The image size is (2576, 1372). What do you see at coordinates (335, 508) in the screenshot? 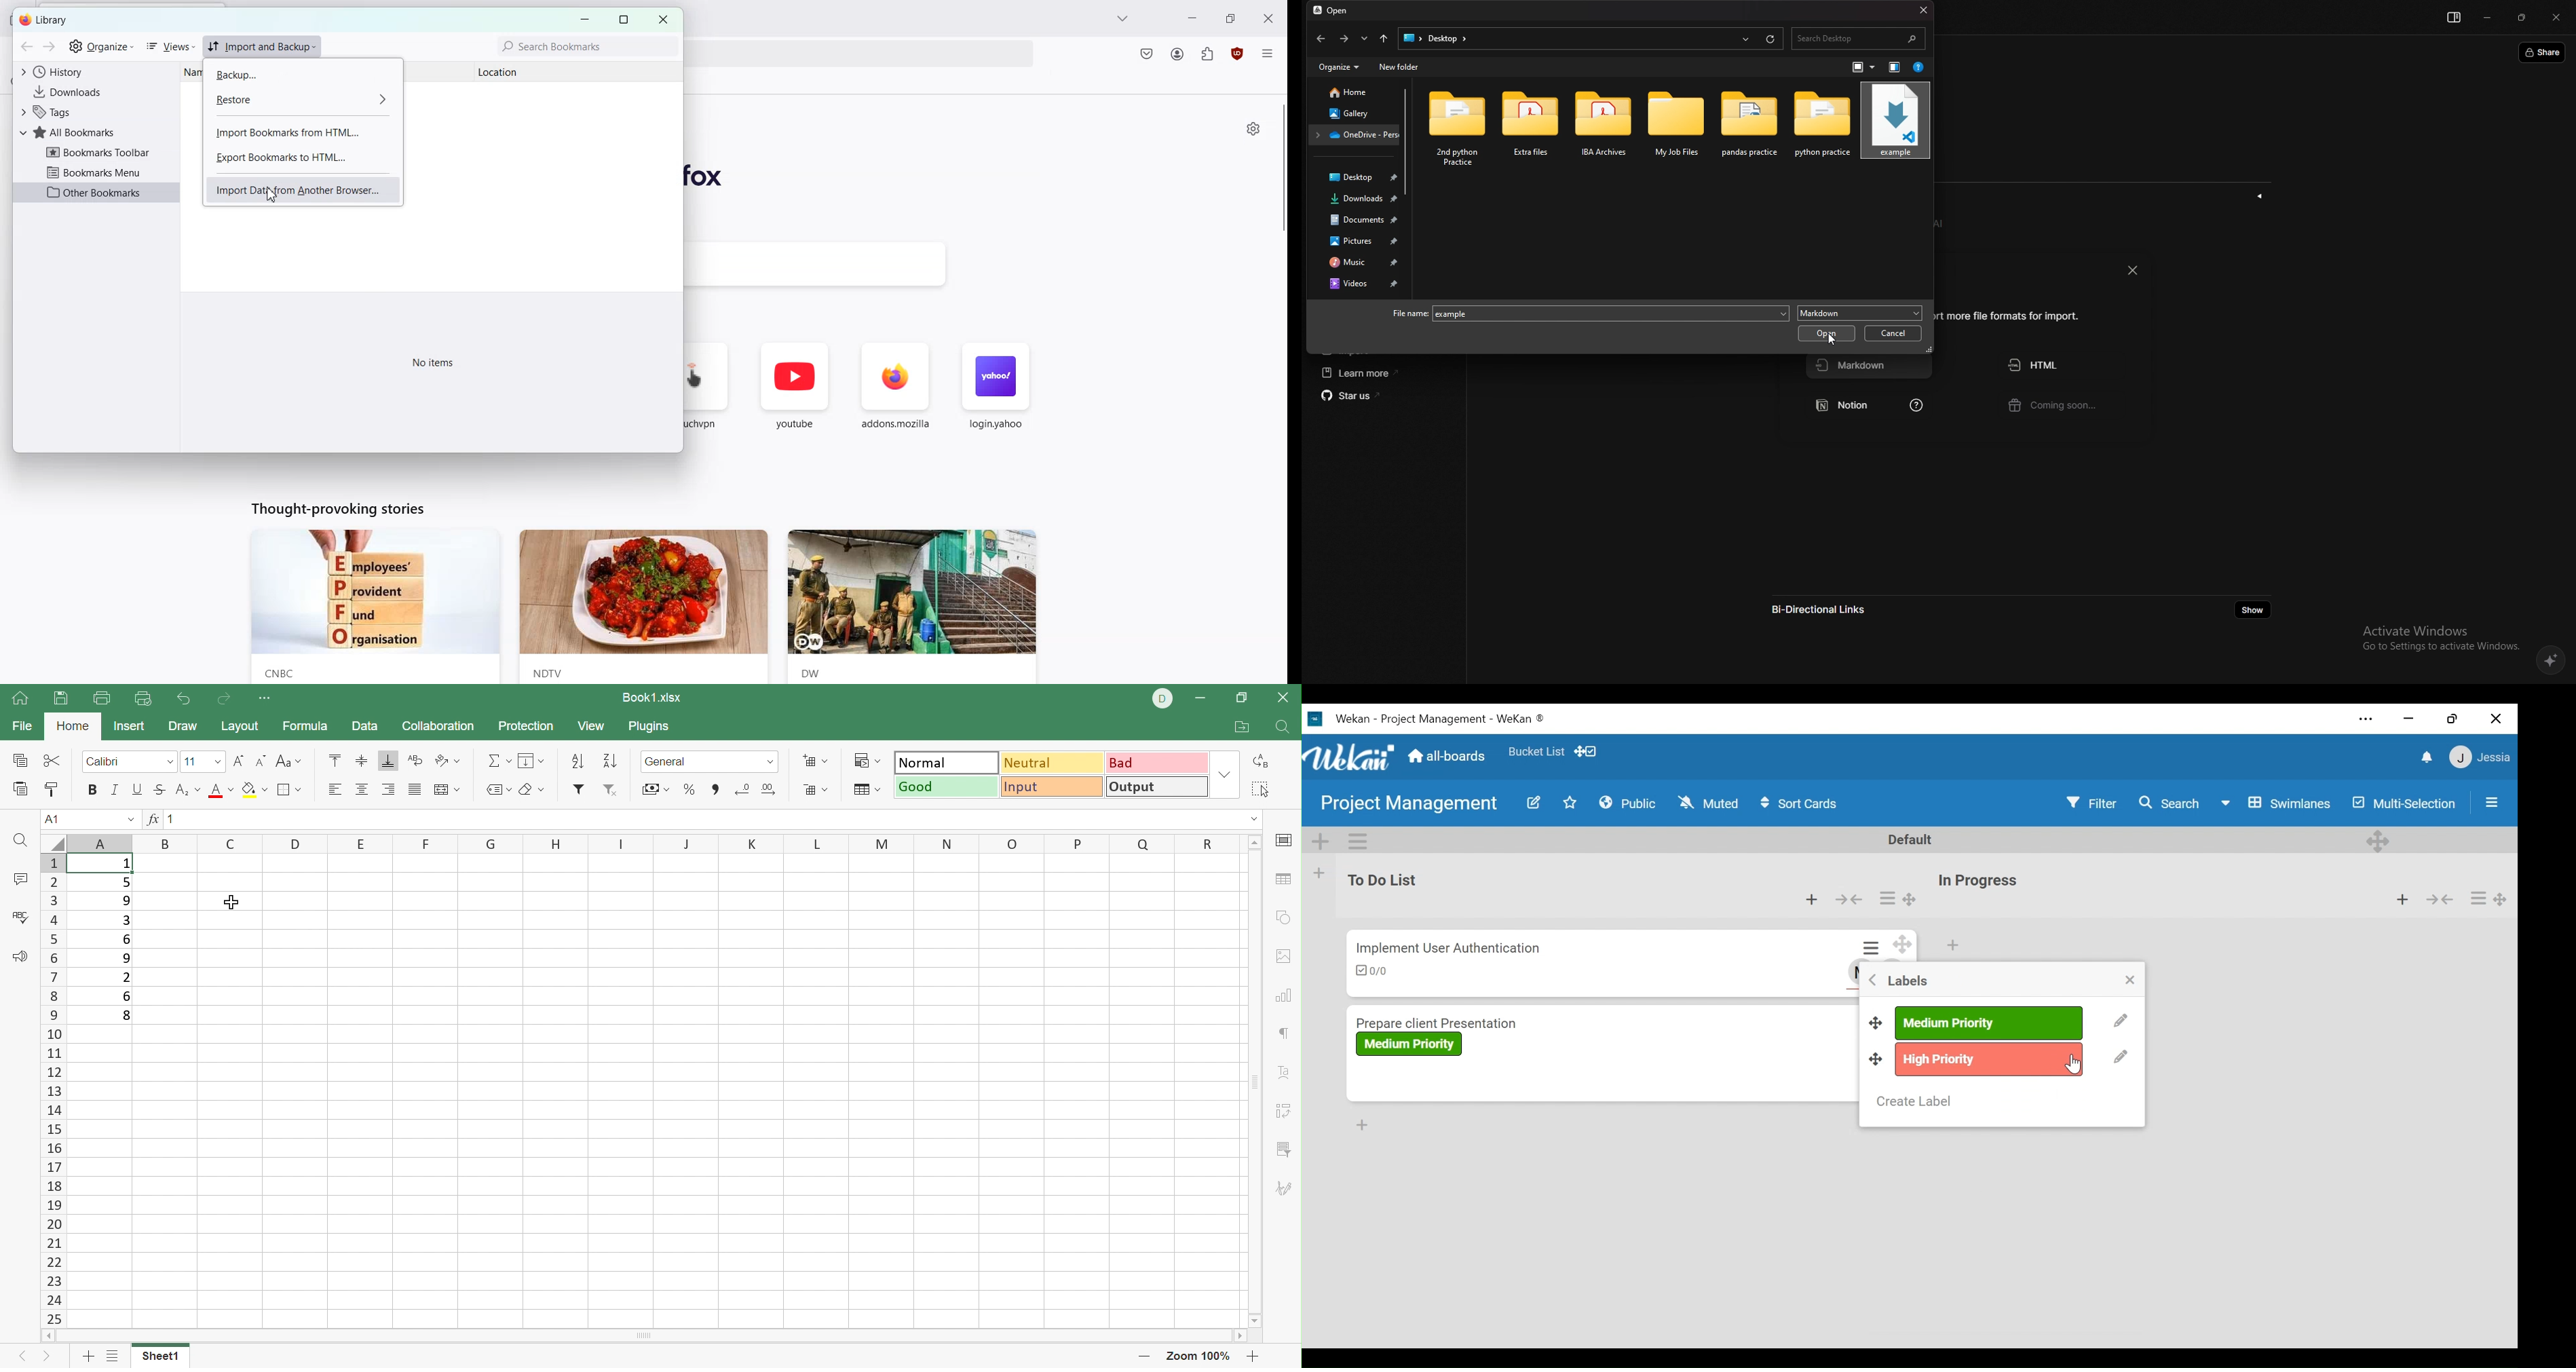
I see `Text` at bounding box center [335, 508].